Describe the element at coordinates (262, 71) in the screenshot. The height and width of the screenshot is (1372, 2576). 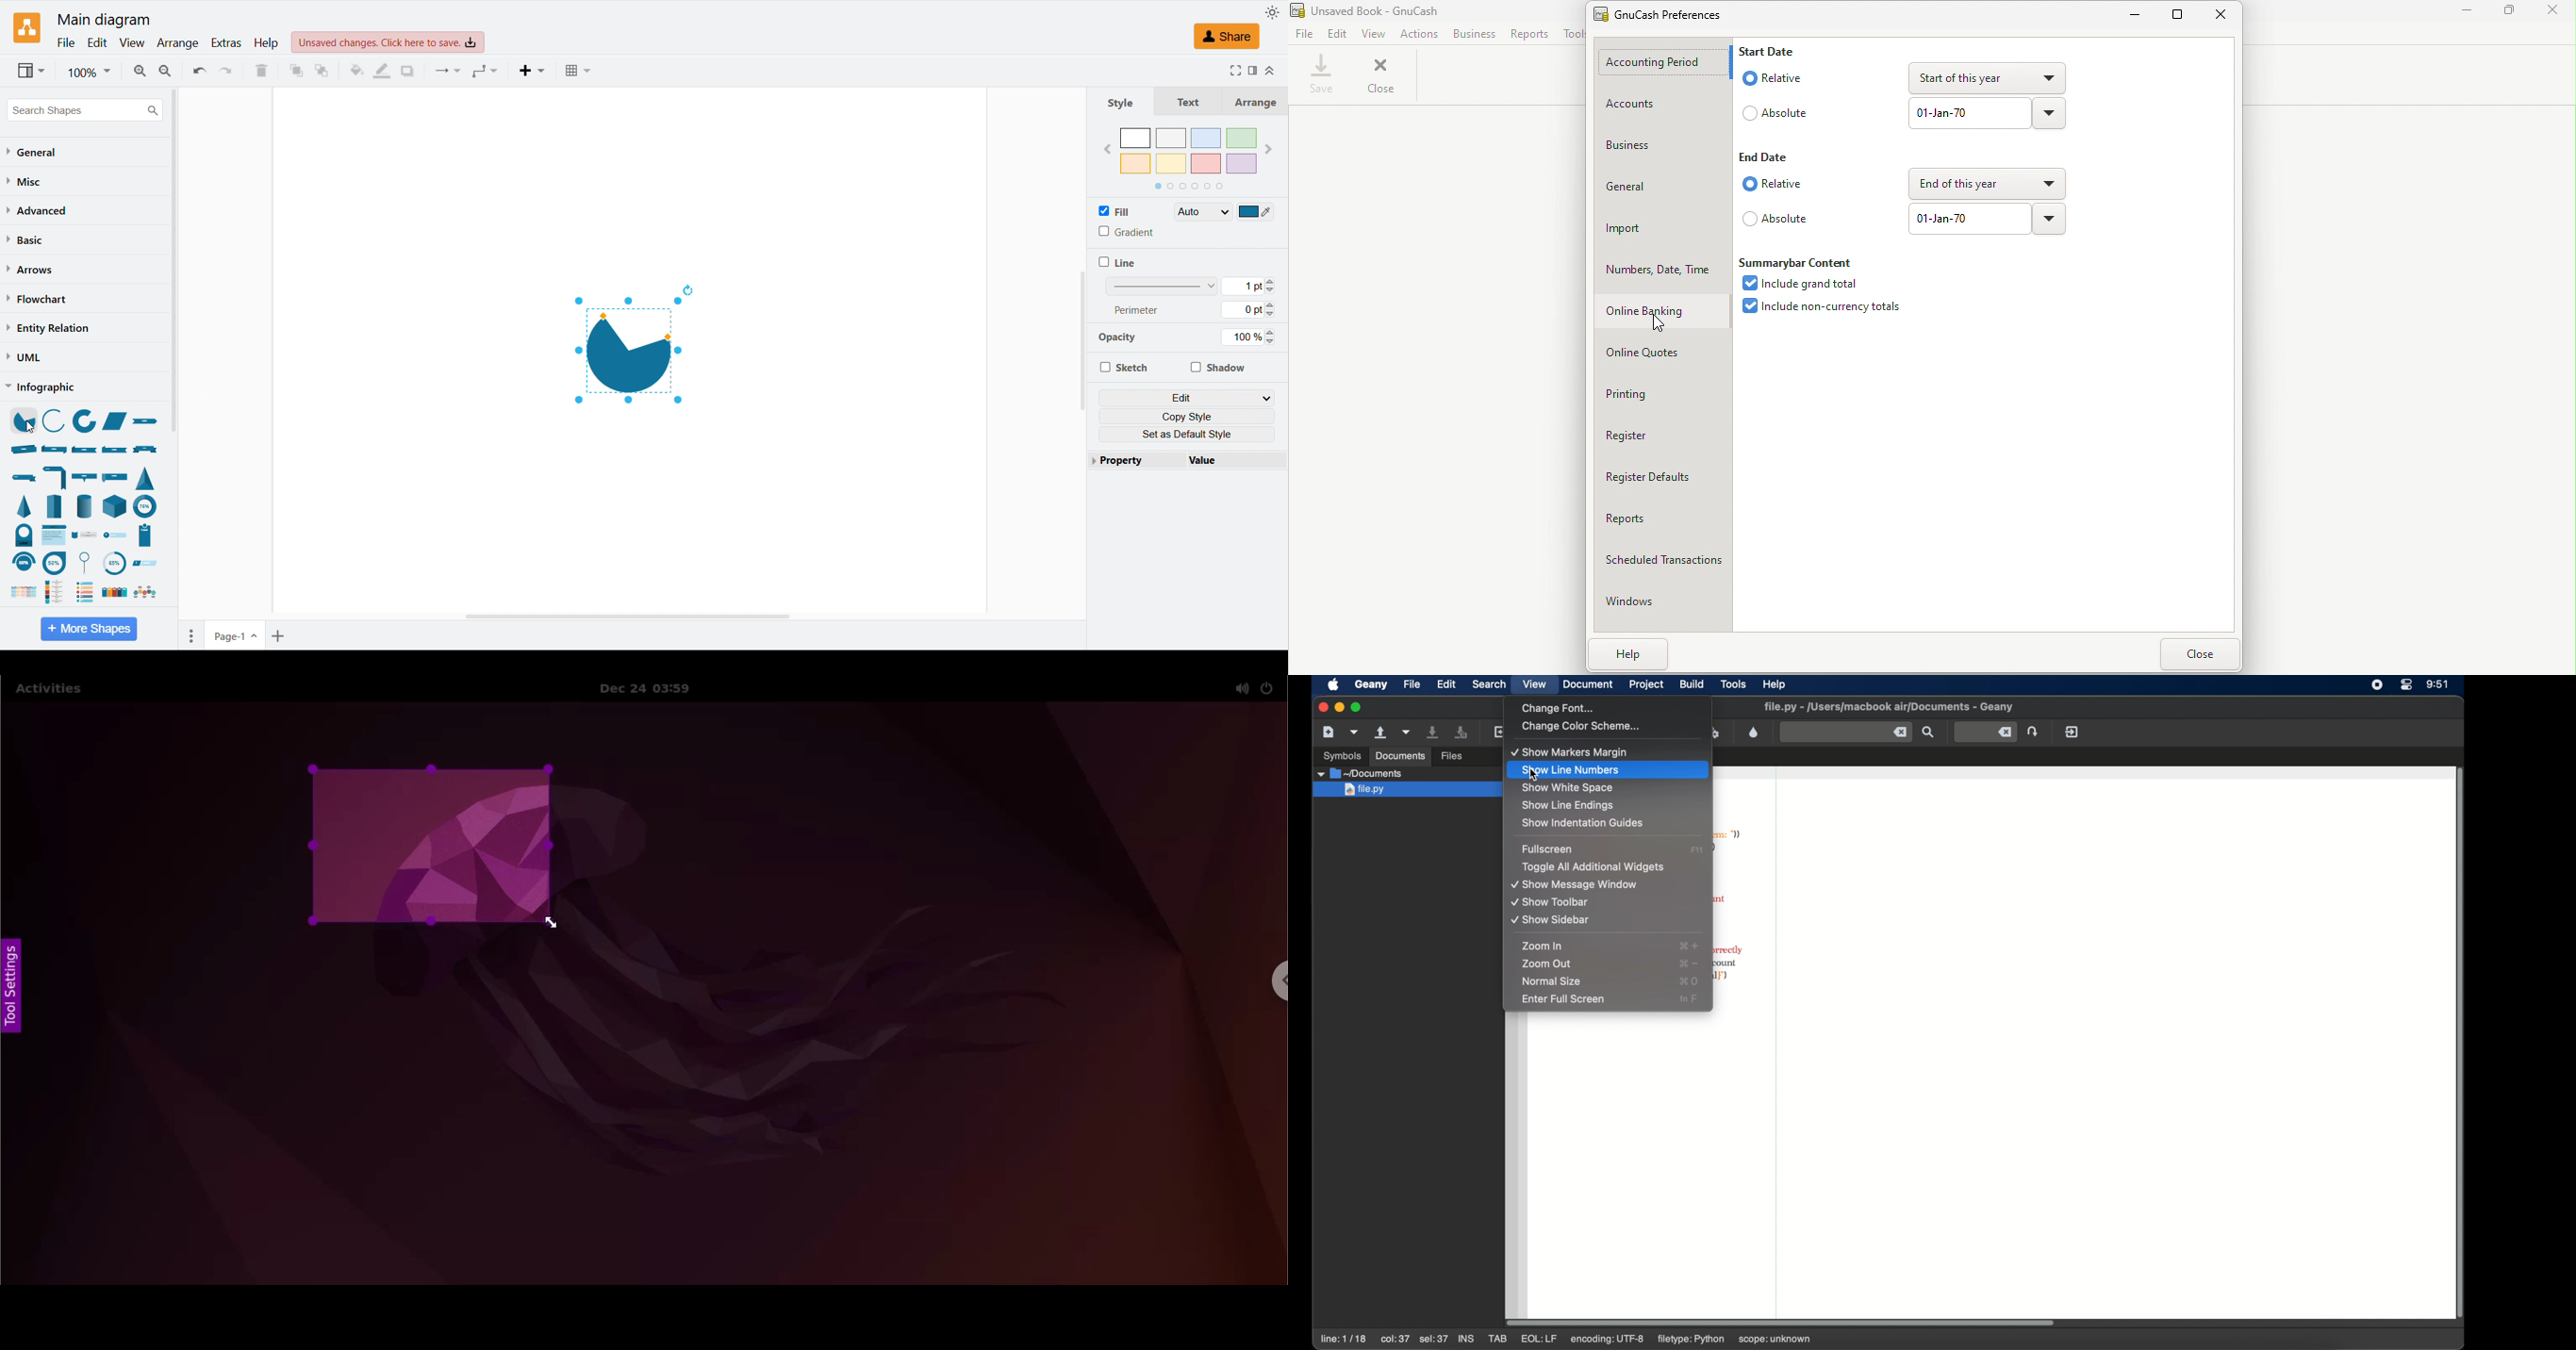
I see `Delete ` at that location.